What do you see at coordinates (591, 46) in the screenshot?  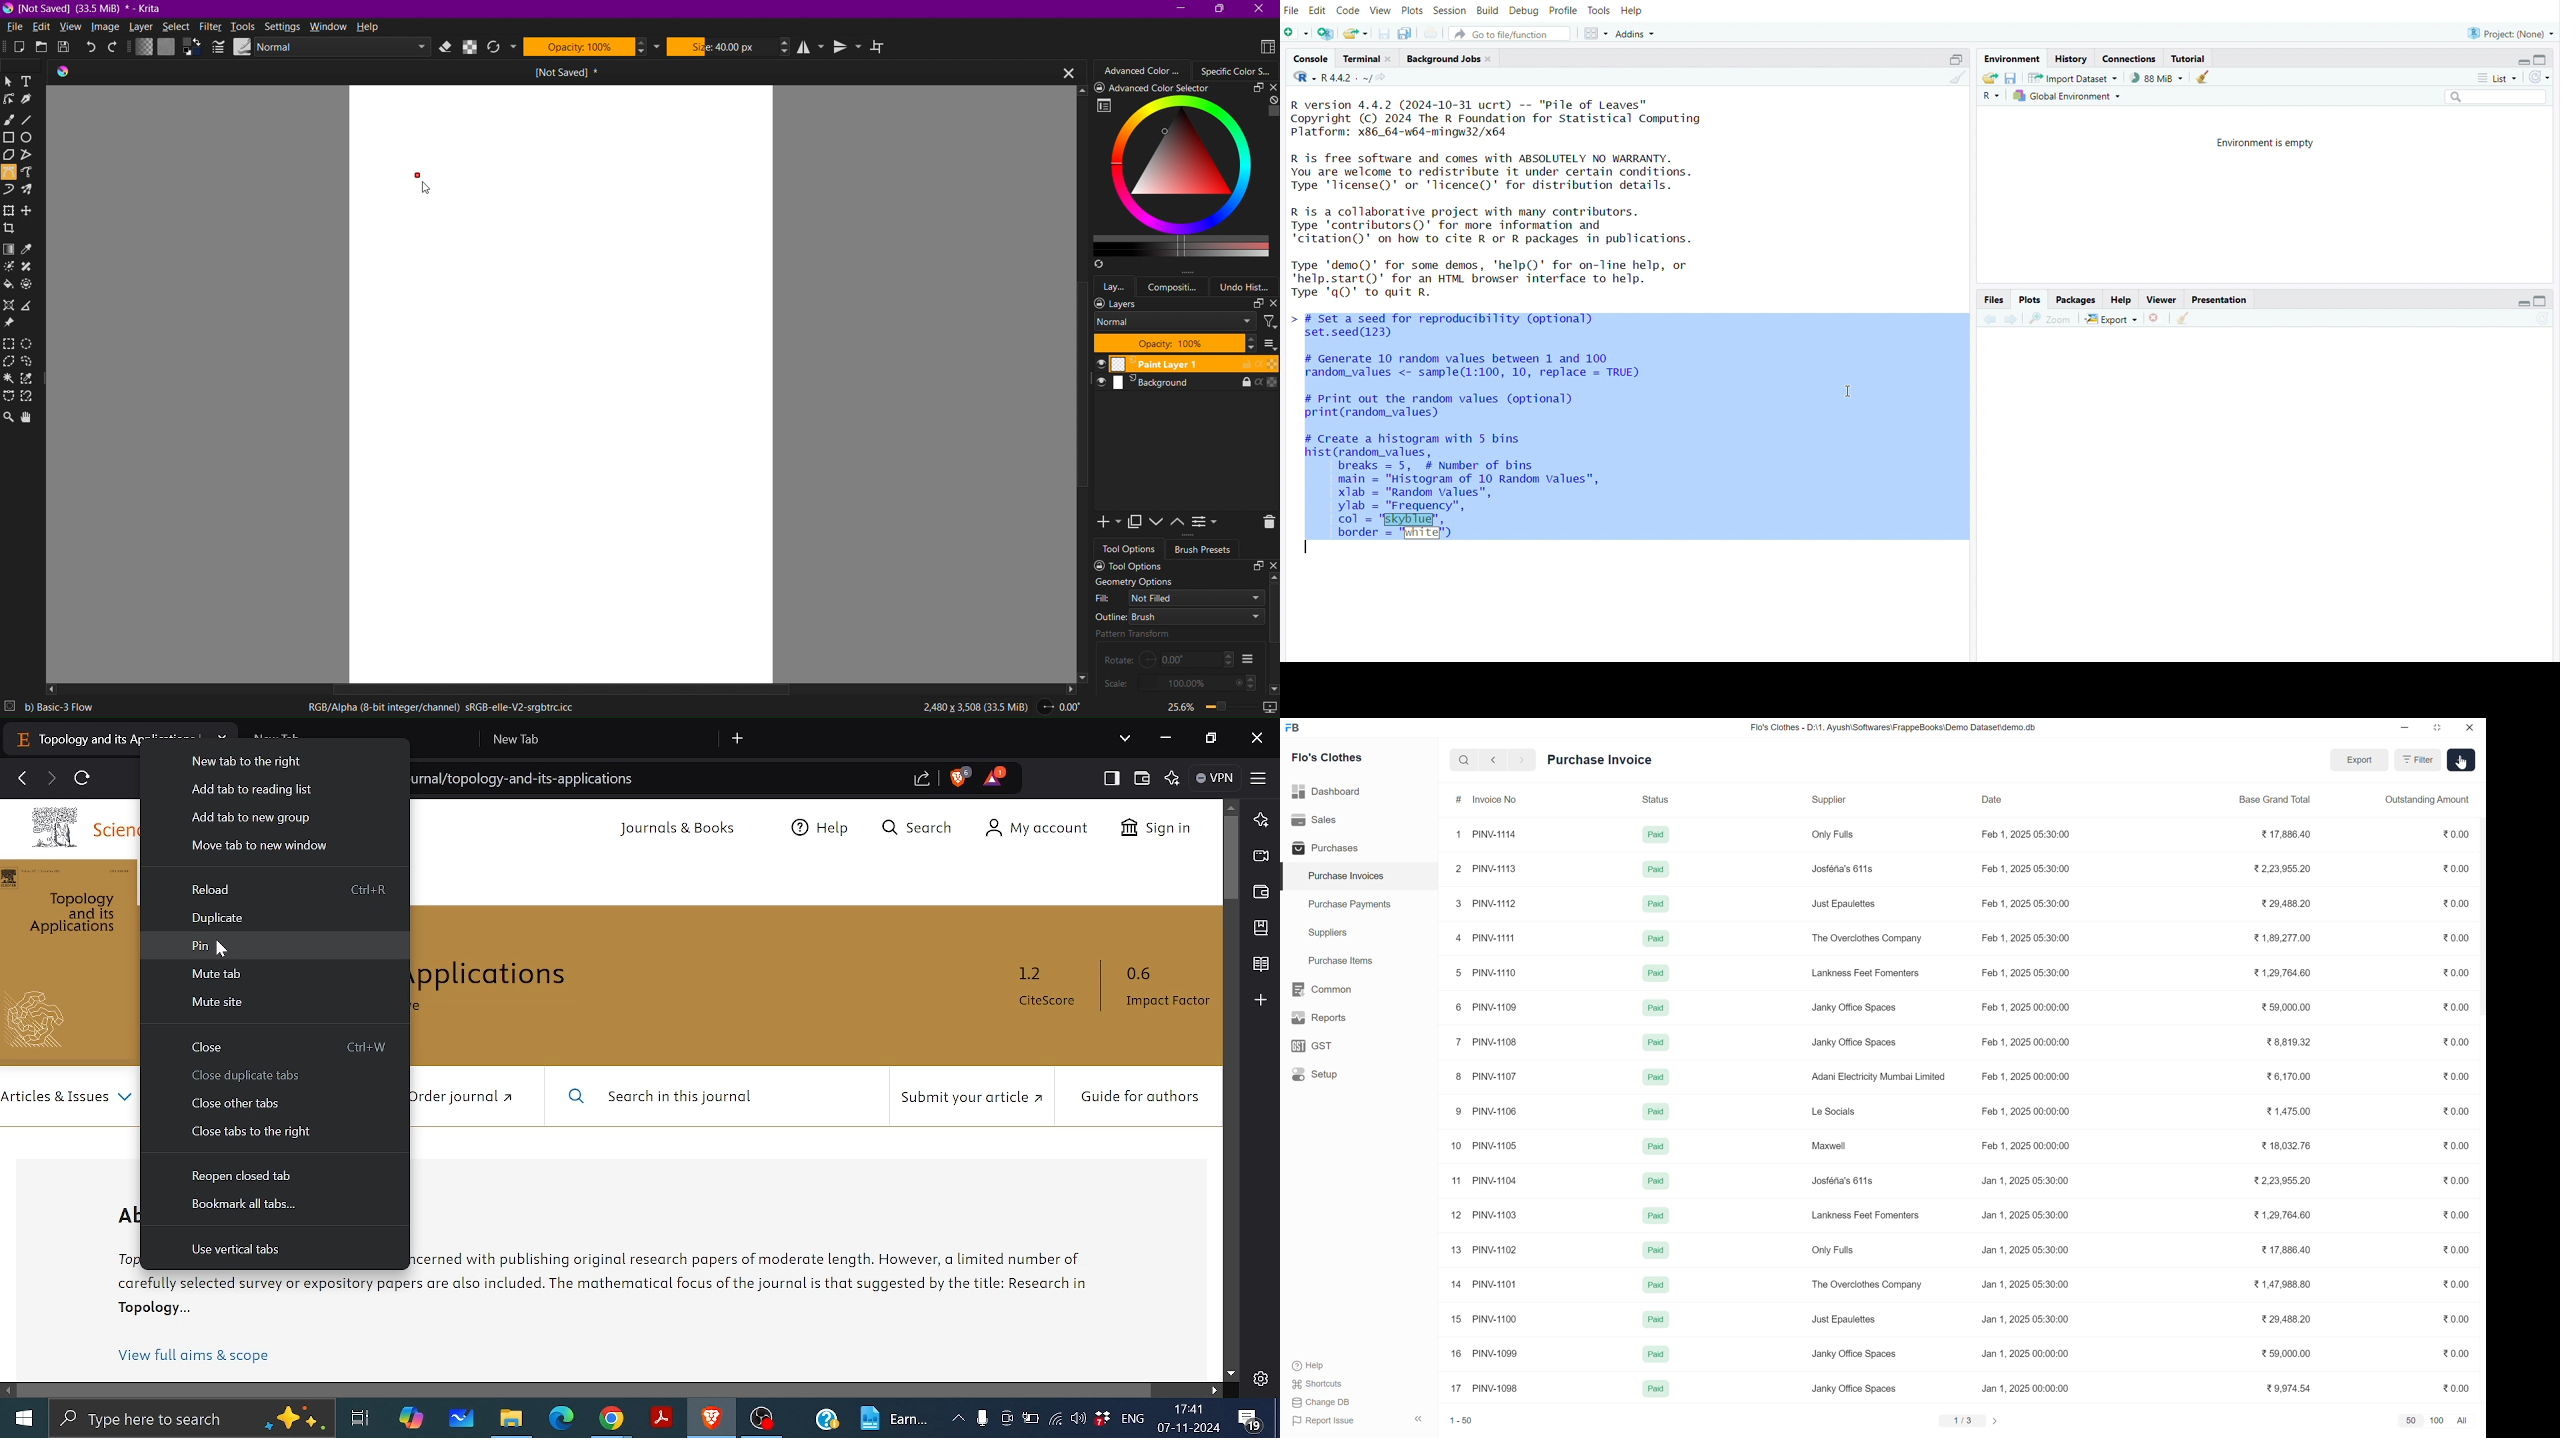 I see `Opacity` at bounding box center [591, 46].